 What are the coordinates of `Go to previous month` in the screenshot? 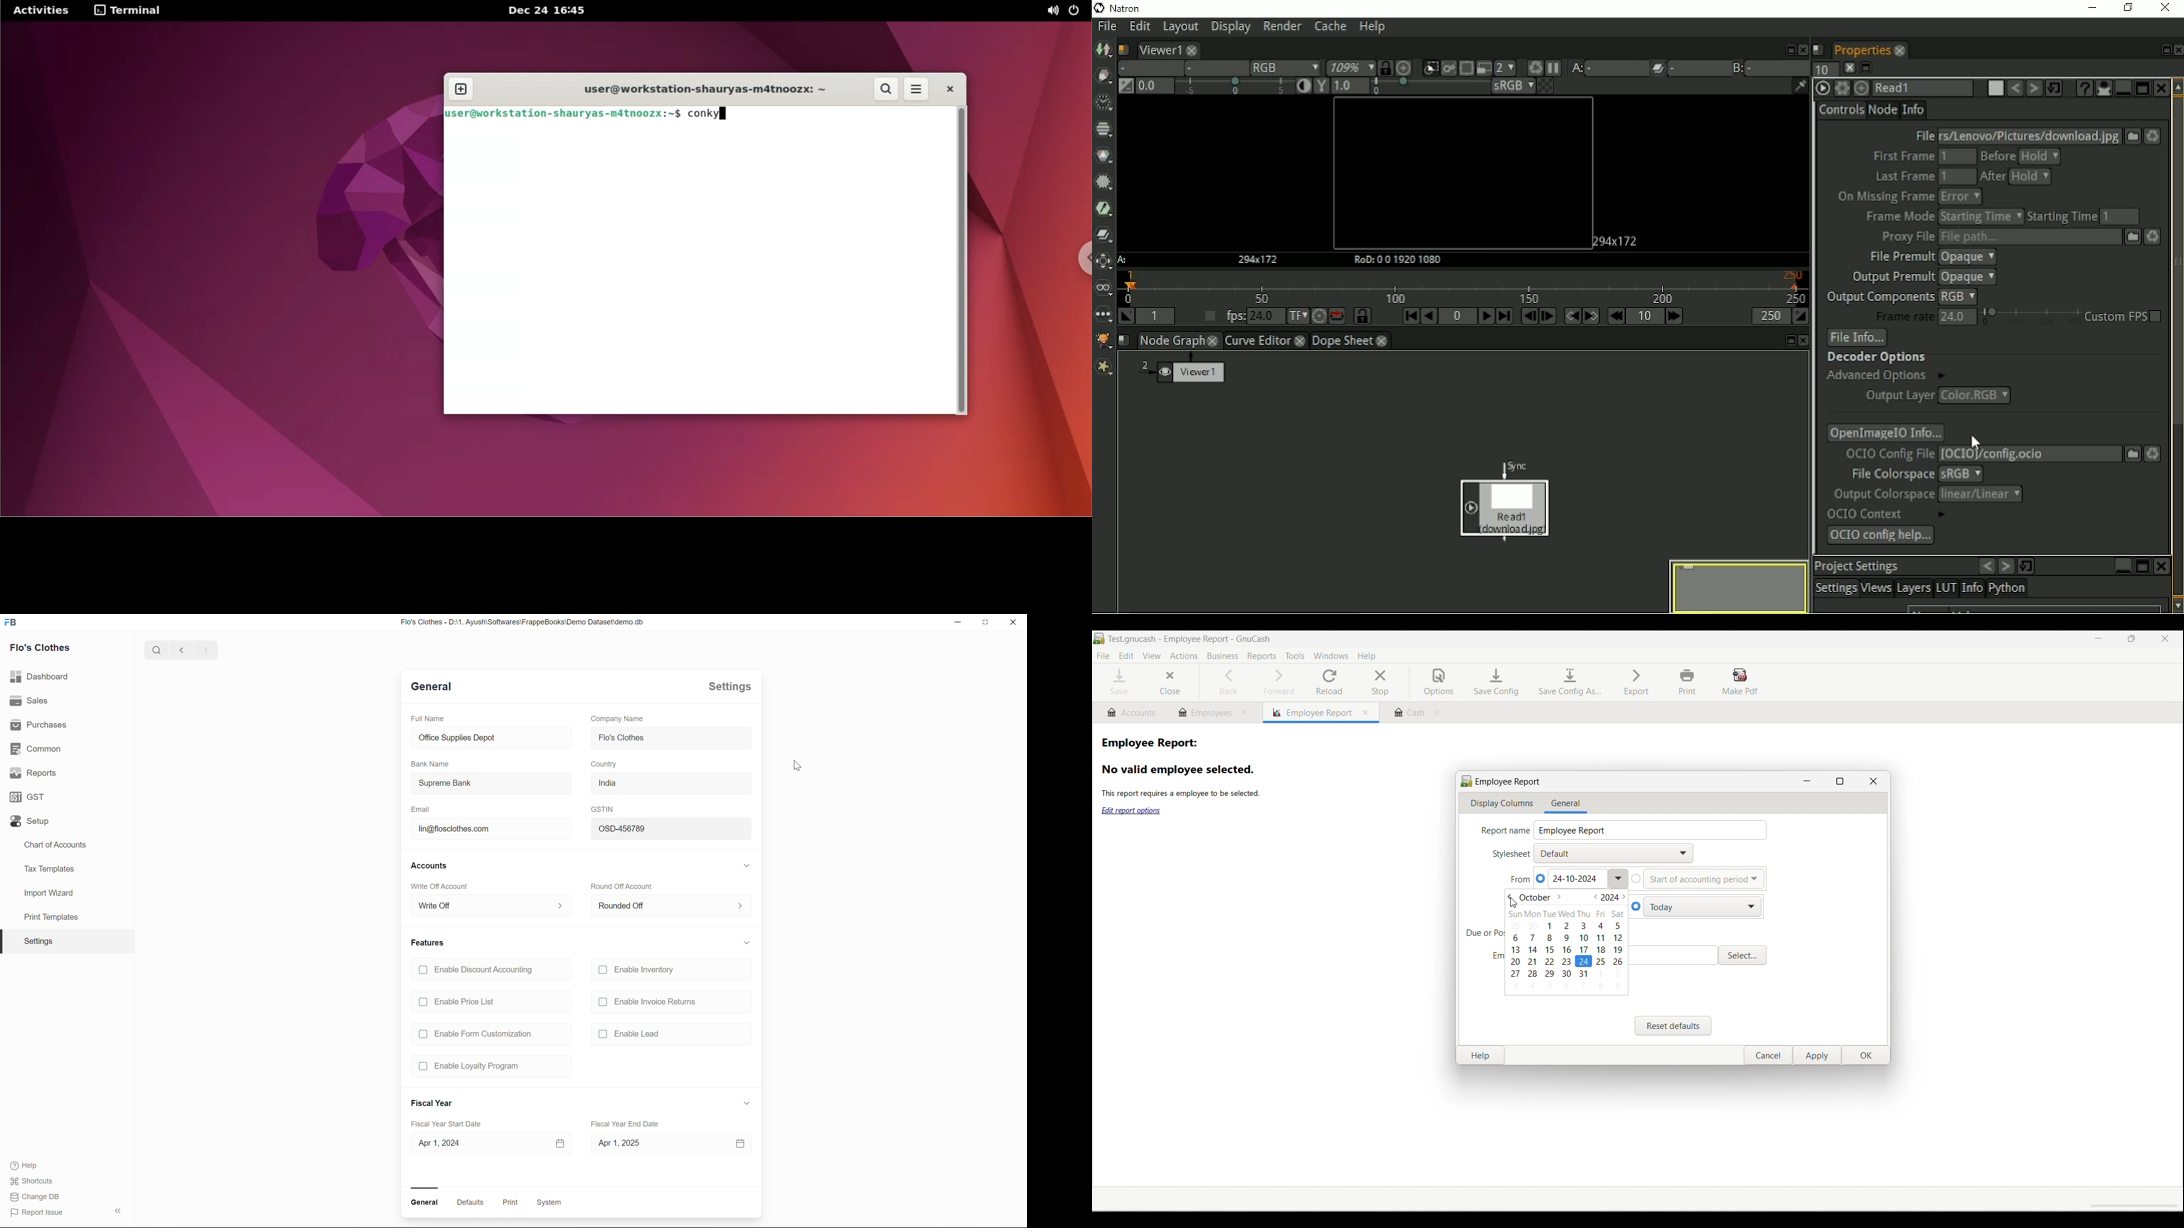 It's located at (1513, 897).